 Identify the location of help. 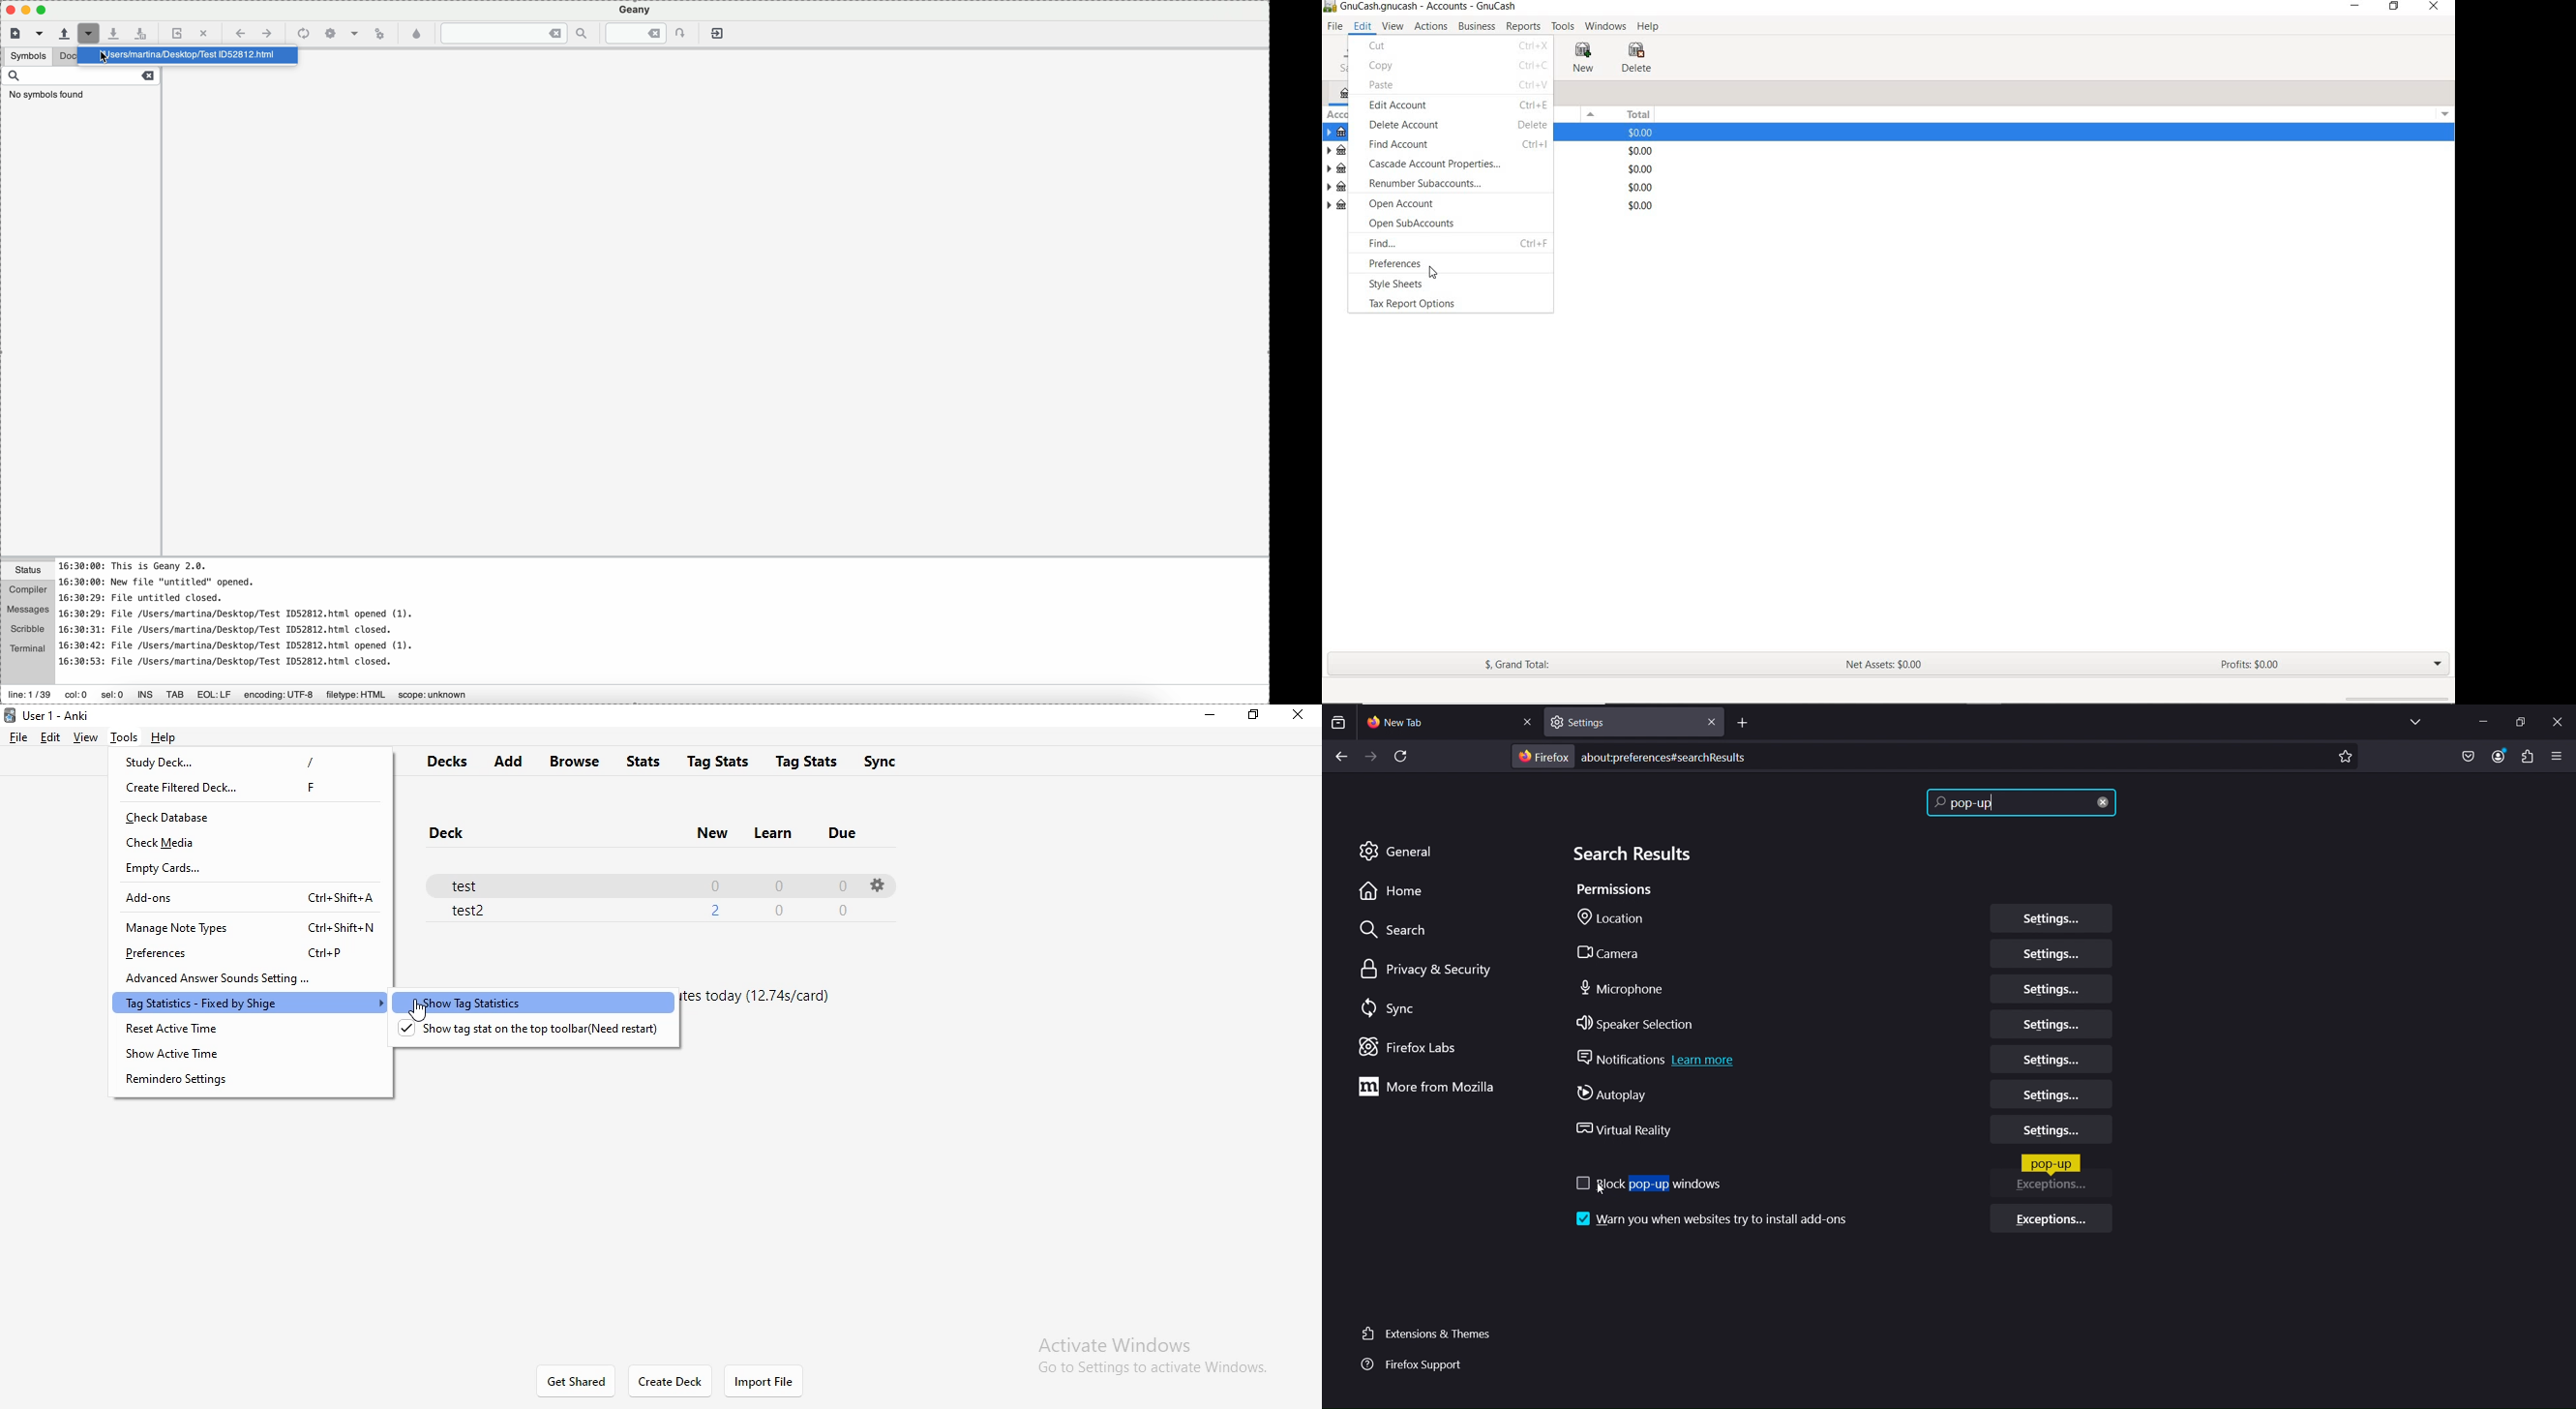
(166, 738).